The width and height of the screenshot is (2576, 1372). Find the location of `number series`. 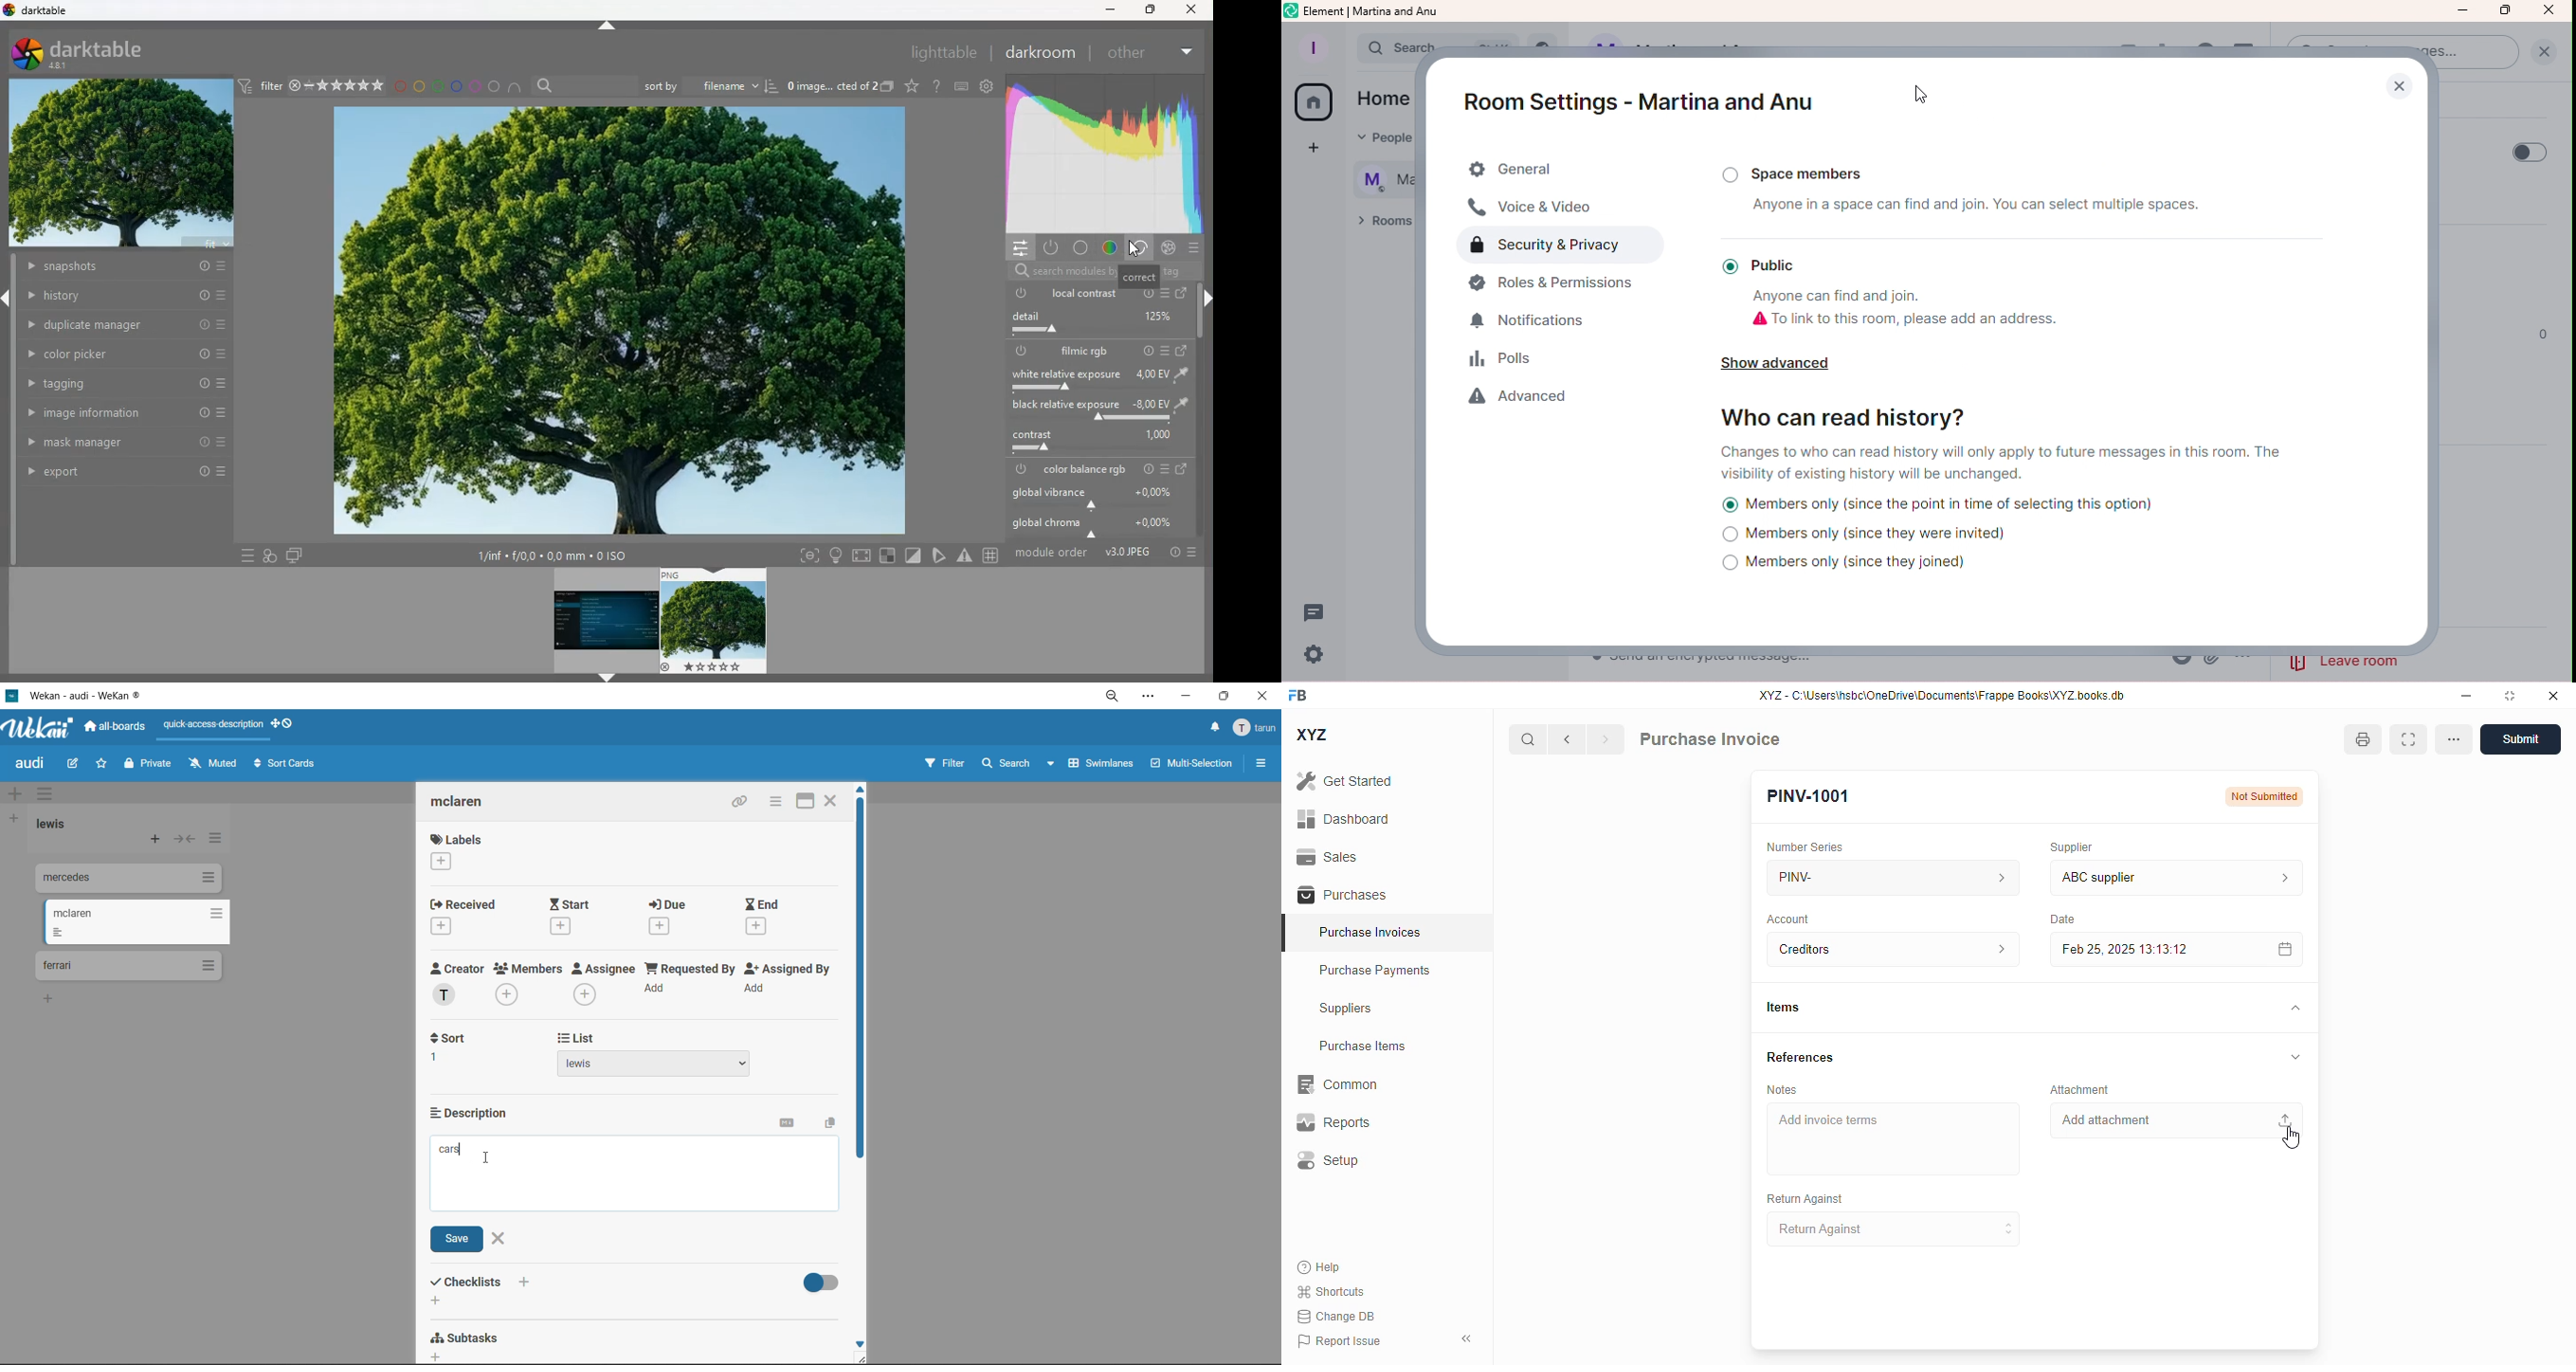

number series is located at coordinates (1805, 846).